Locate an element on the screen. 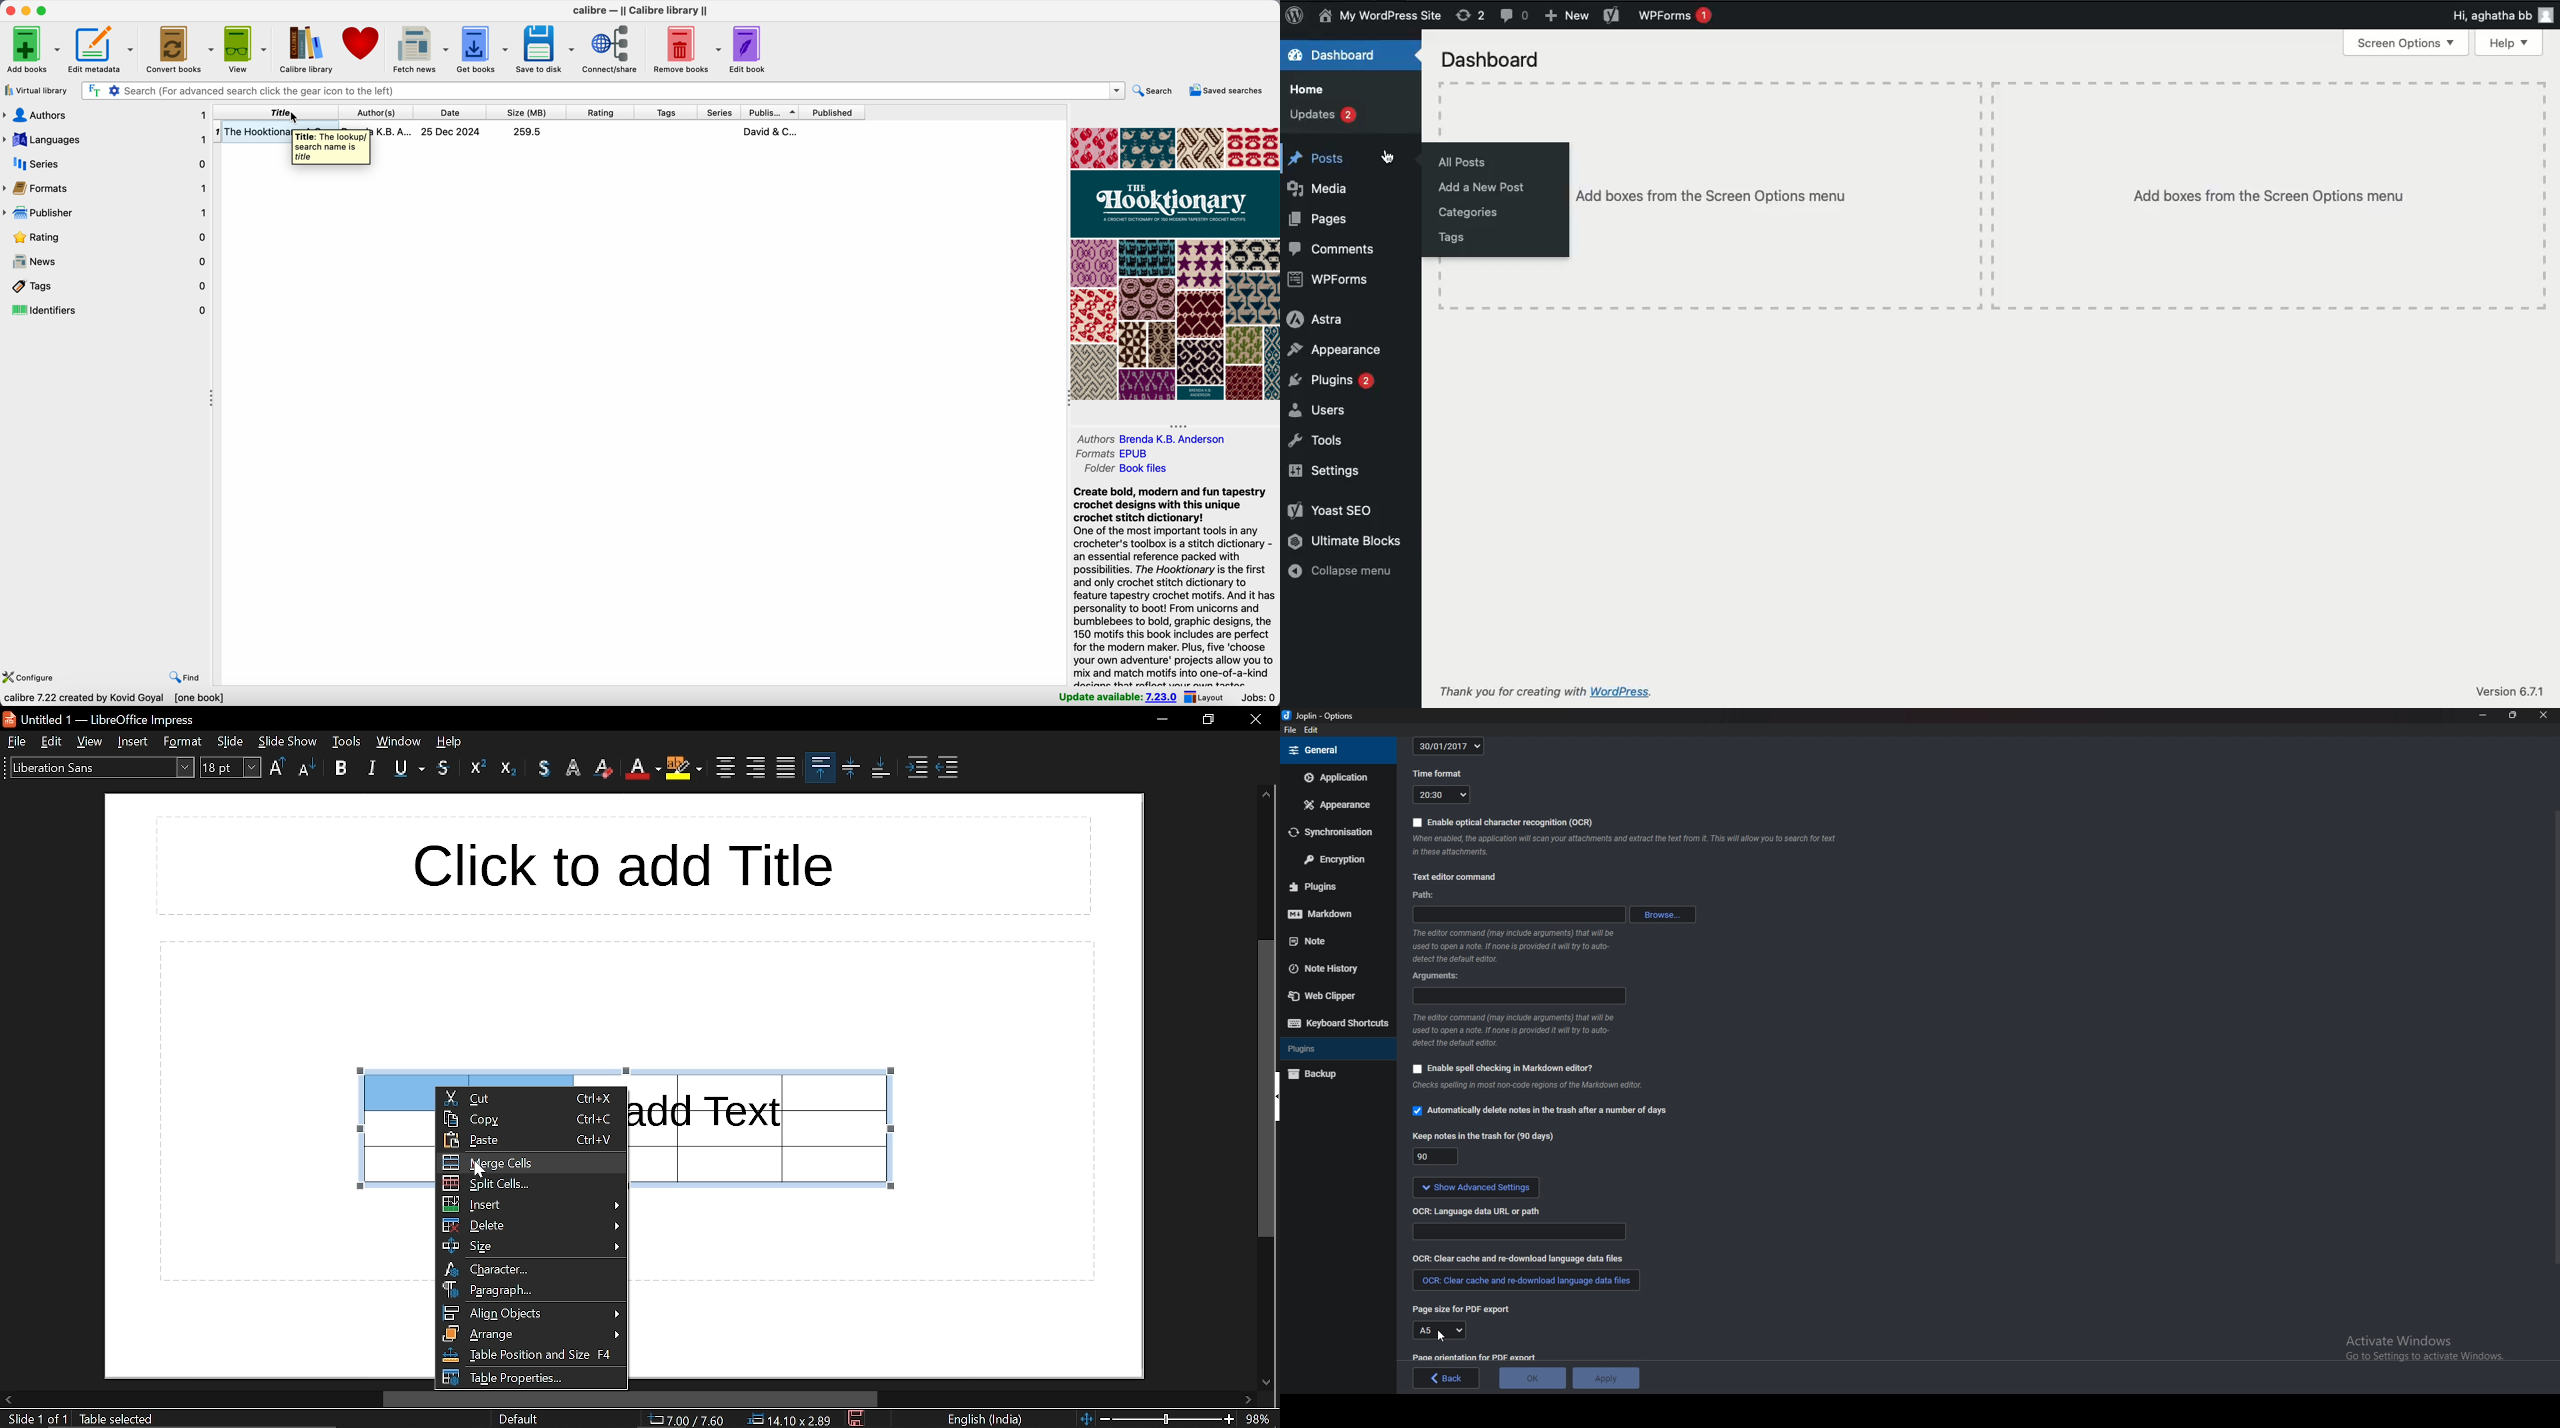  zoom out is located at coordinates (1105, 1418).